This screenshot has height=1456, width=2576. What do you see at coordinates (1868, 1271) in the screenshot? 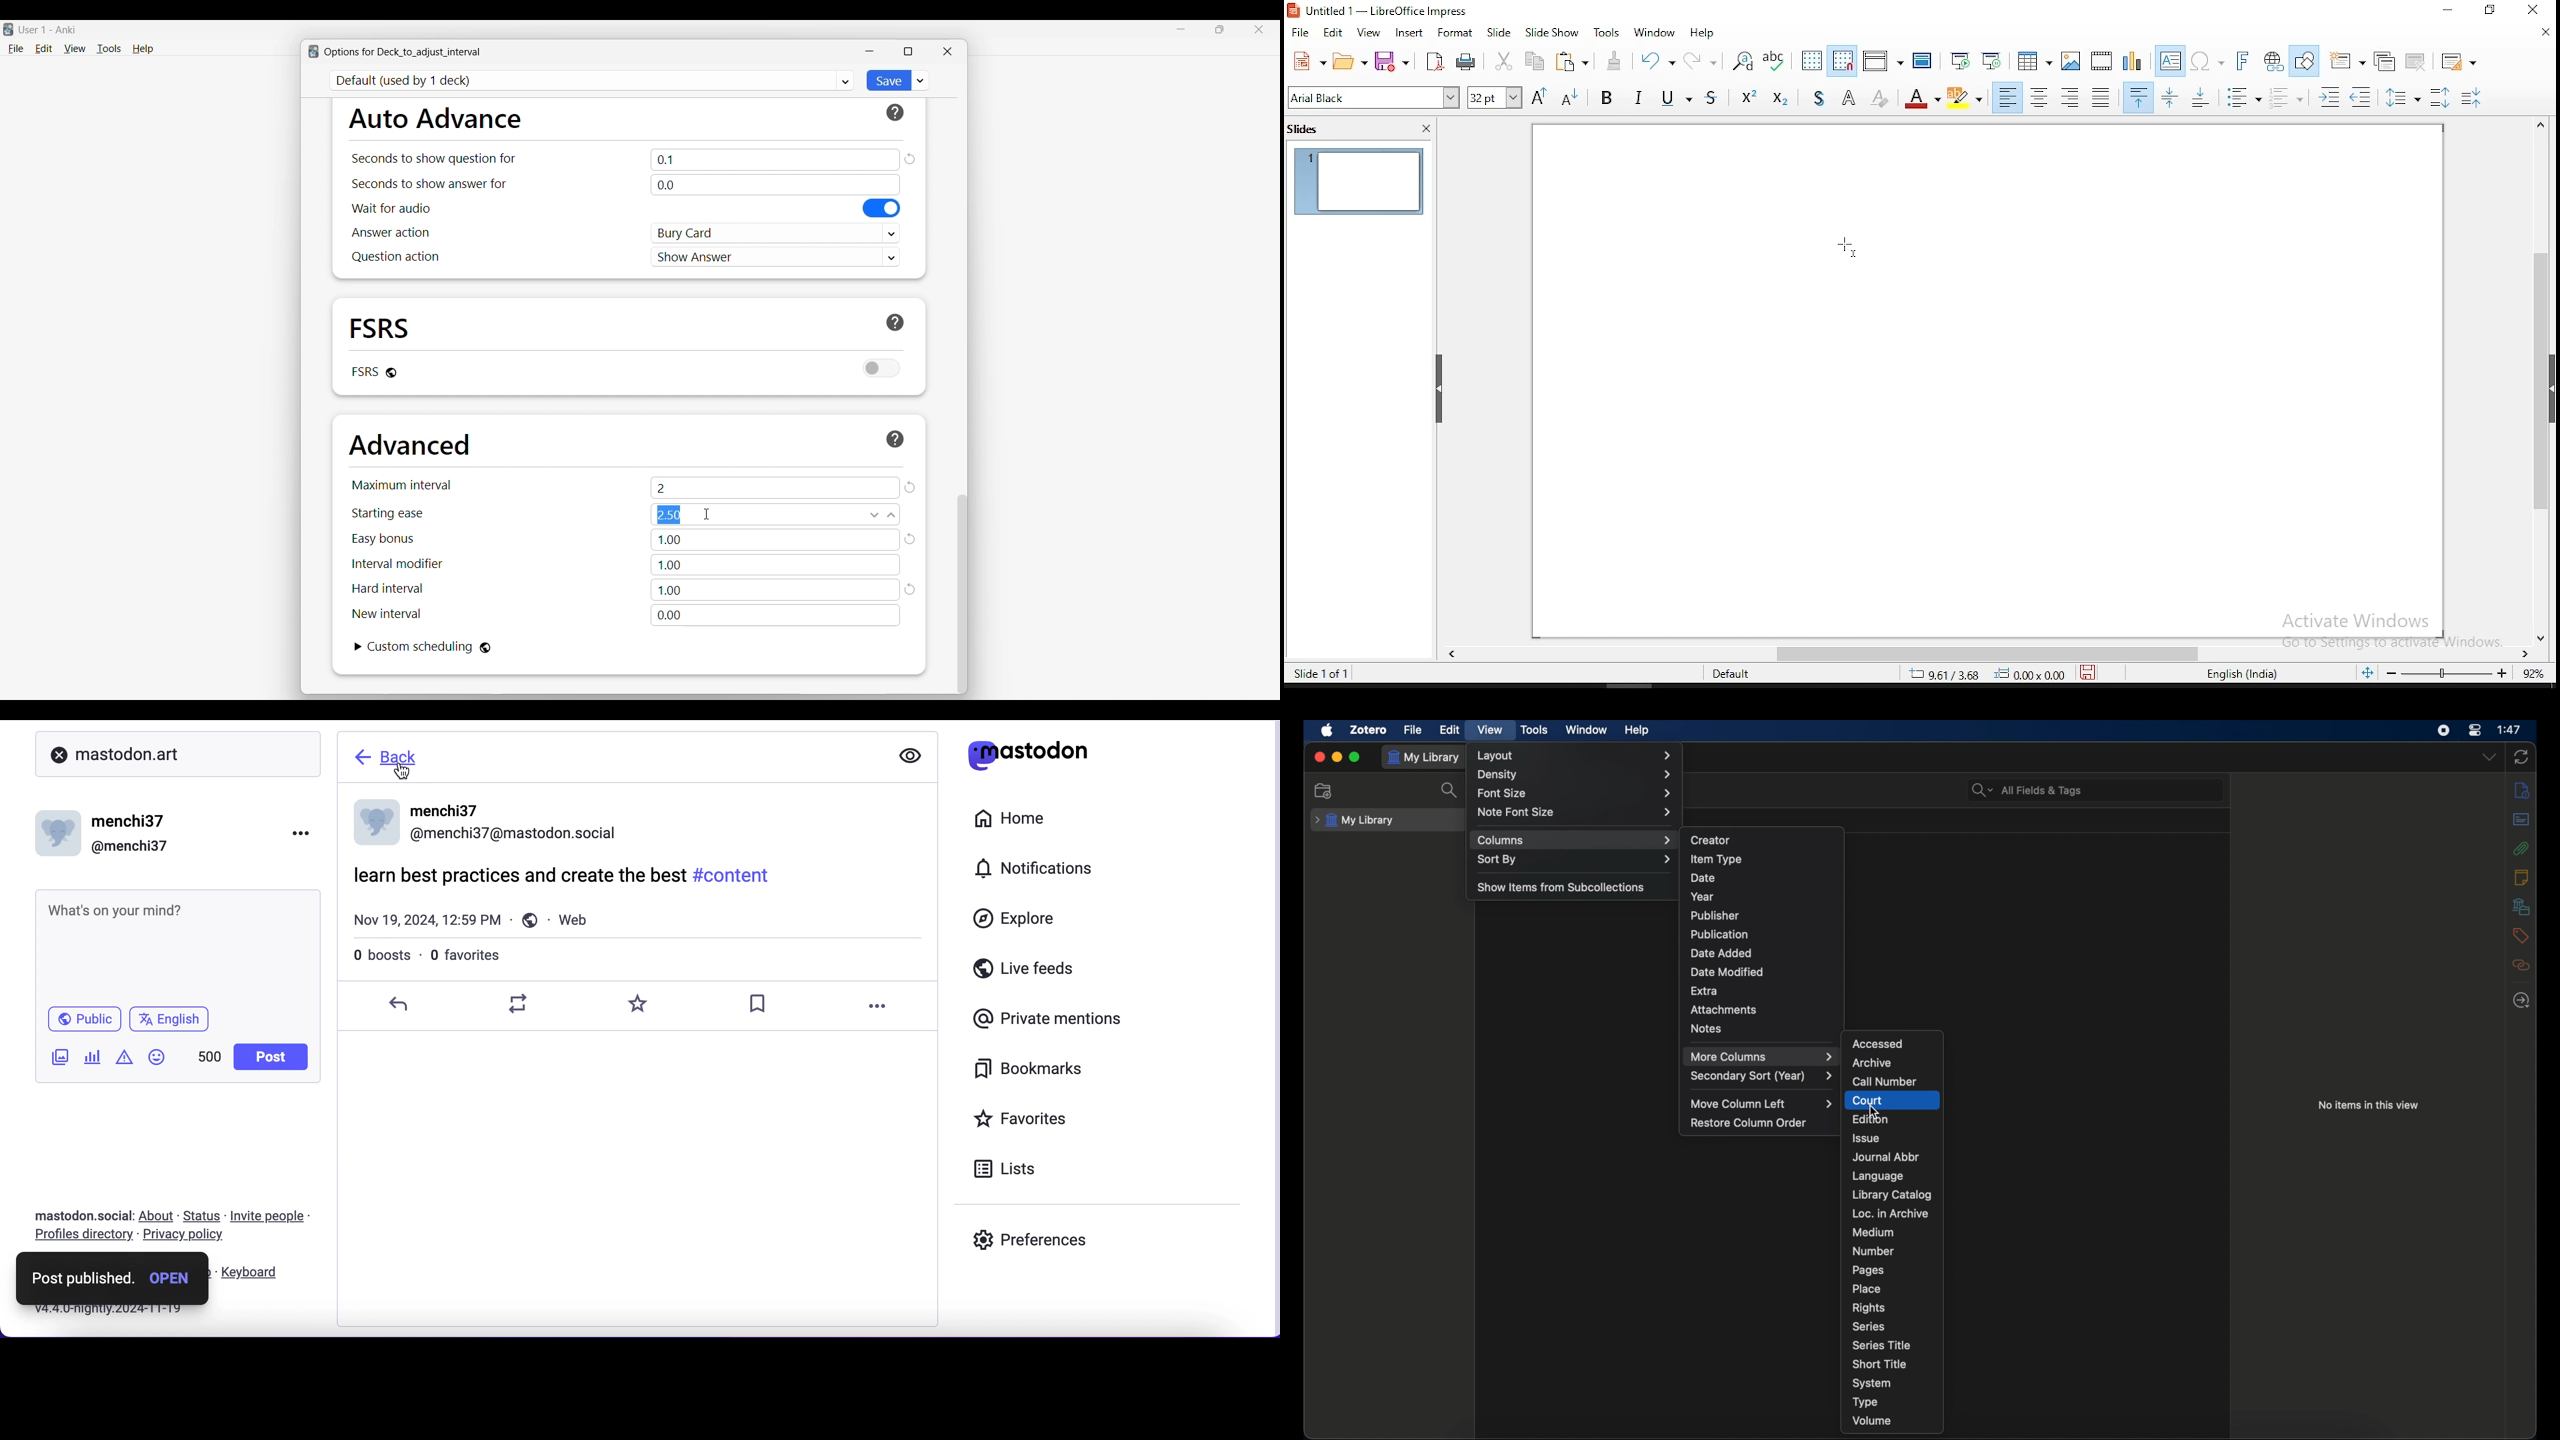
I see `pages` at bounding box center [1868, 1271].